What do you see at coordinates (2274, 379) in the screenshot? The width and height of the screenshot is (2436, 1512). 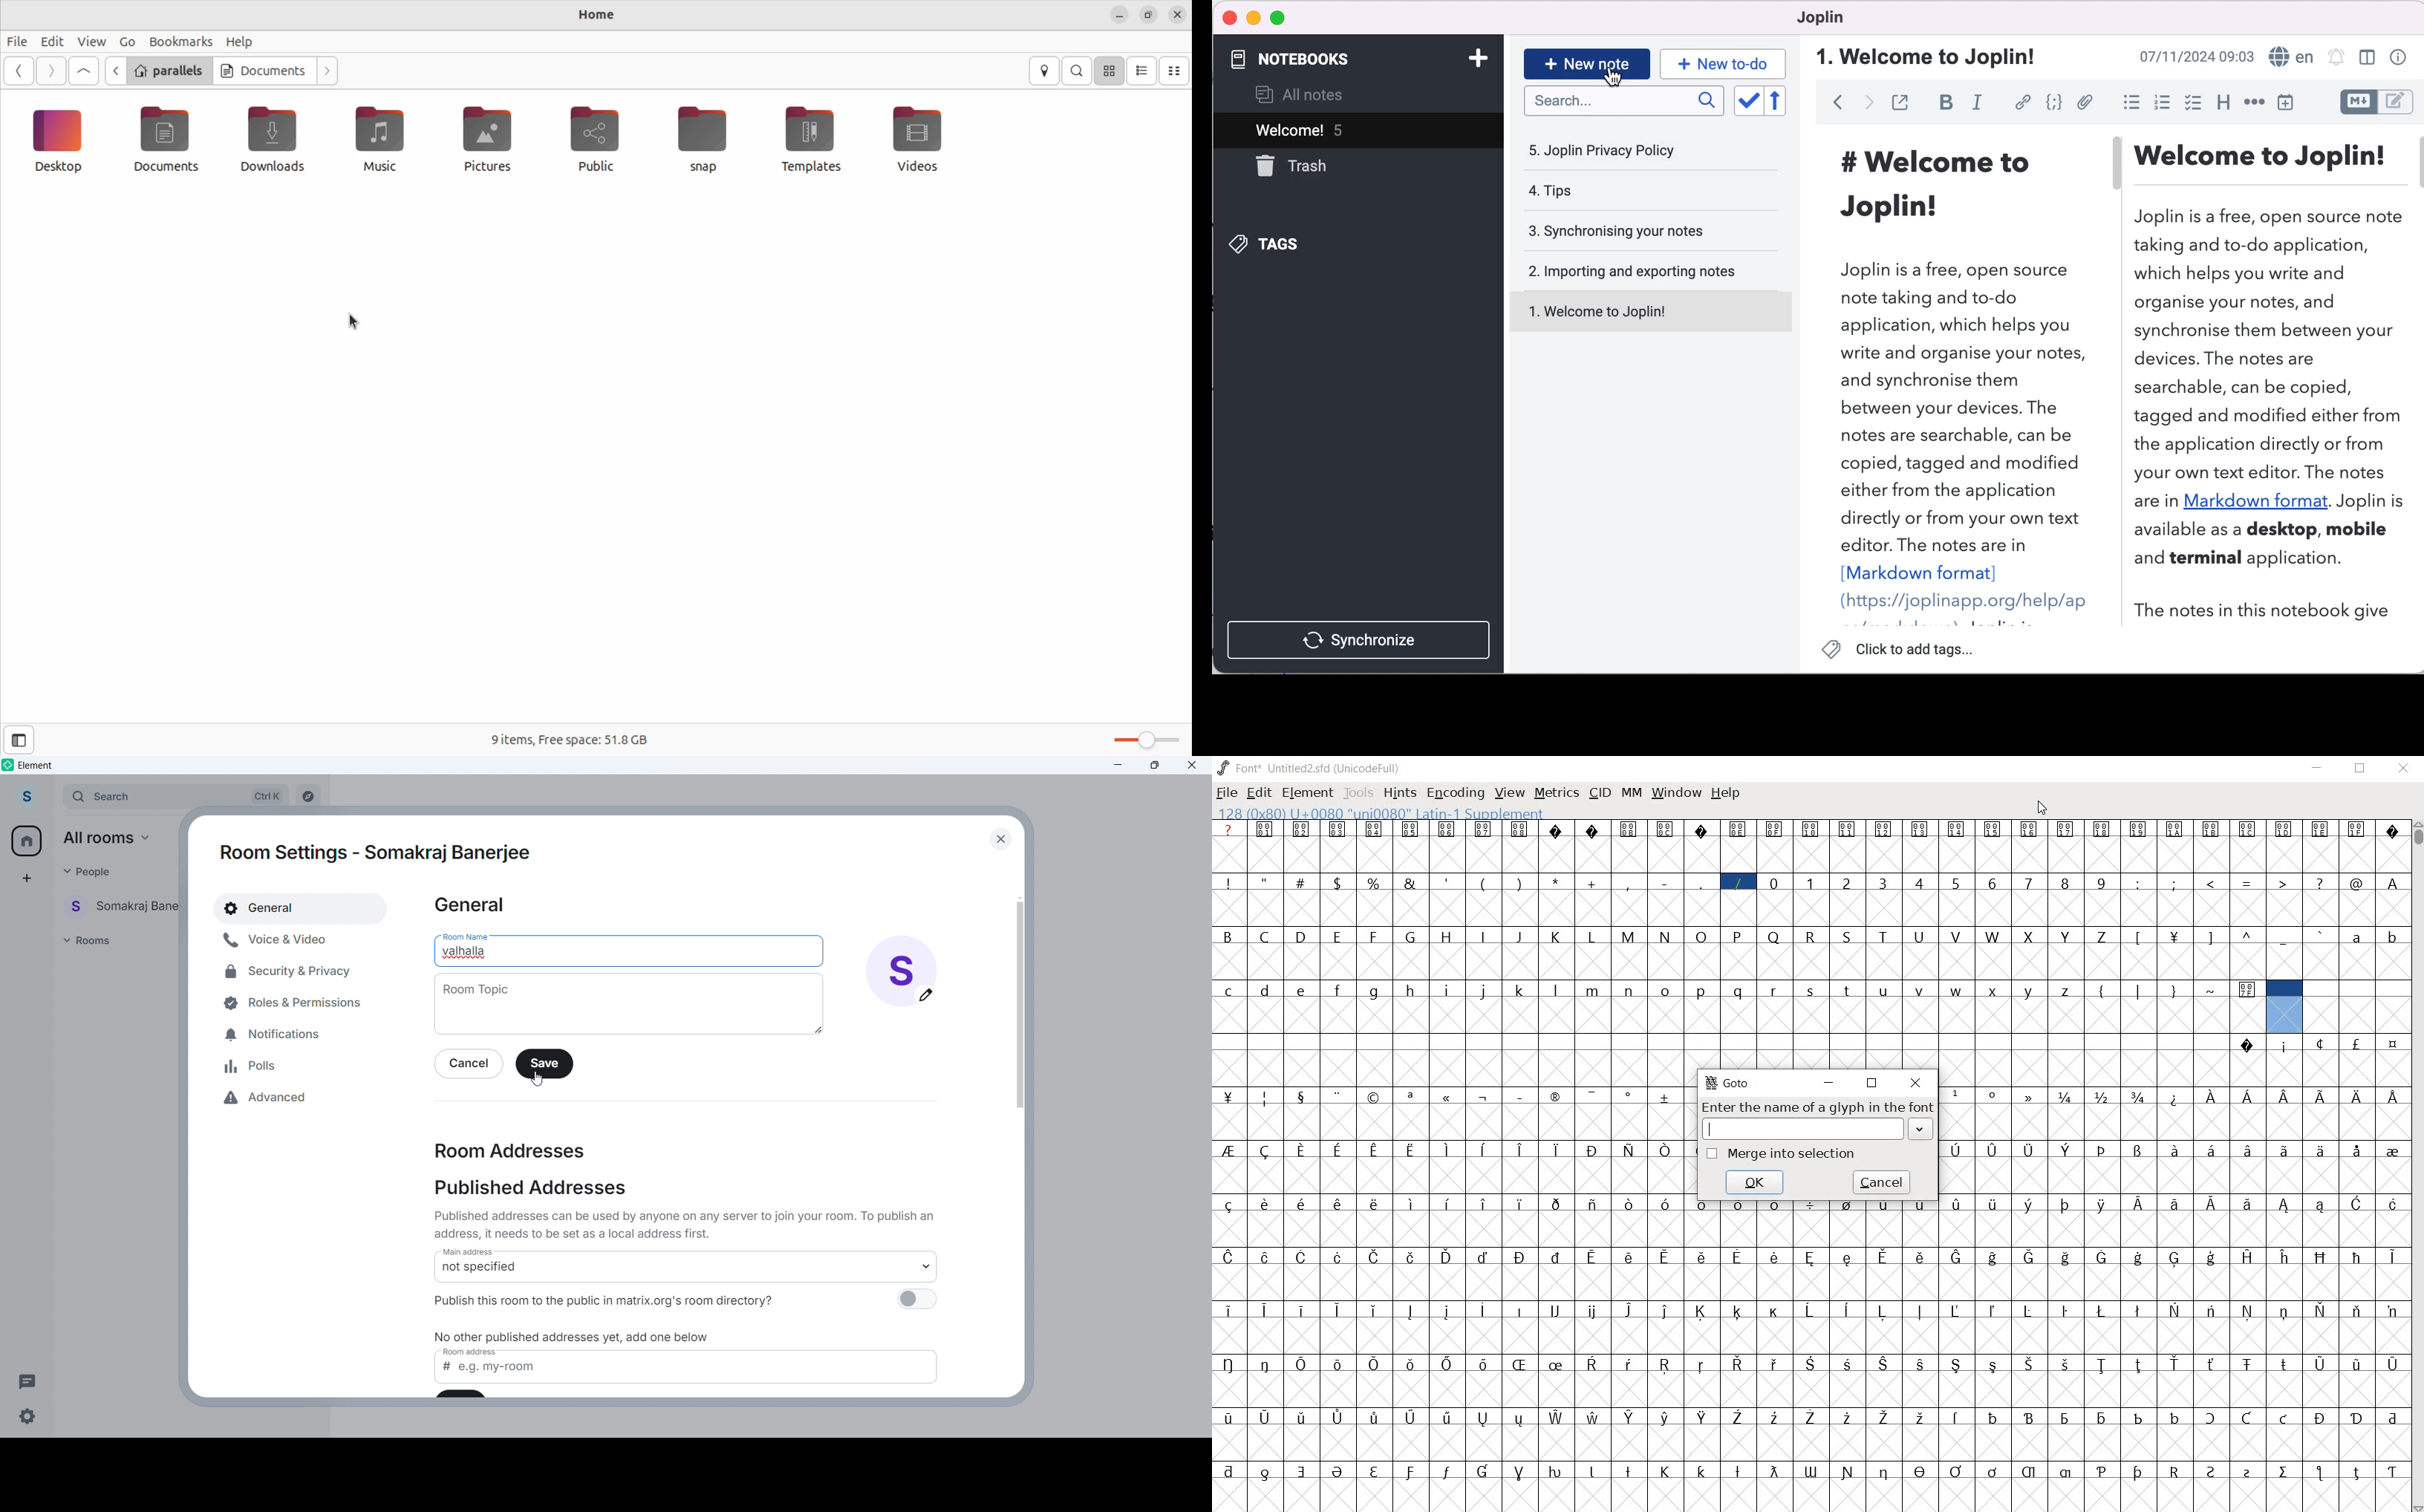 I see `Welcome to Joplin!
Joplin is a free, open source note
taking and to-do application,
which helps you write and
organise your notes, and
synchronise them between your
devices. The notes are
searchable, can be copied,
tagged and modified either from
the application directly or from
your own text editor. The notes
are in Markdown format. Joplin is
available as a desktop, mobile
and terminal application.

The notes in this notebook give` at bounding box center [2274, 379].